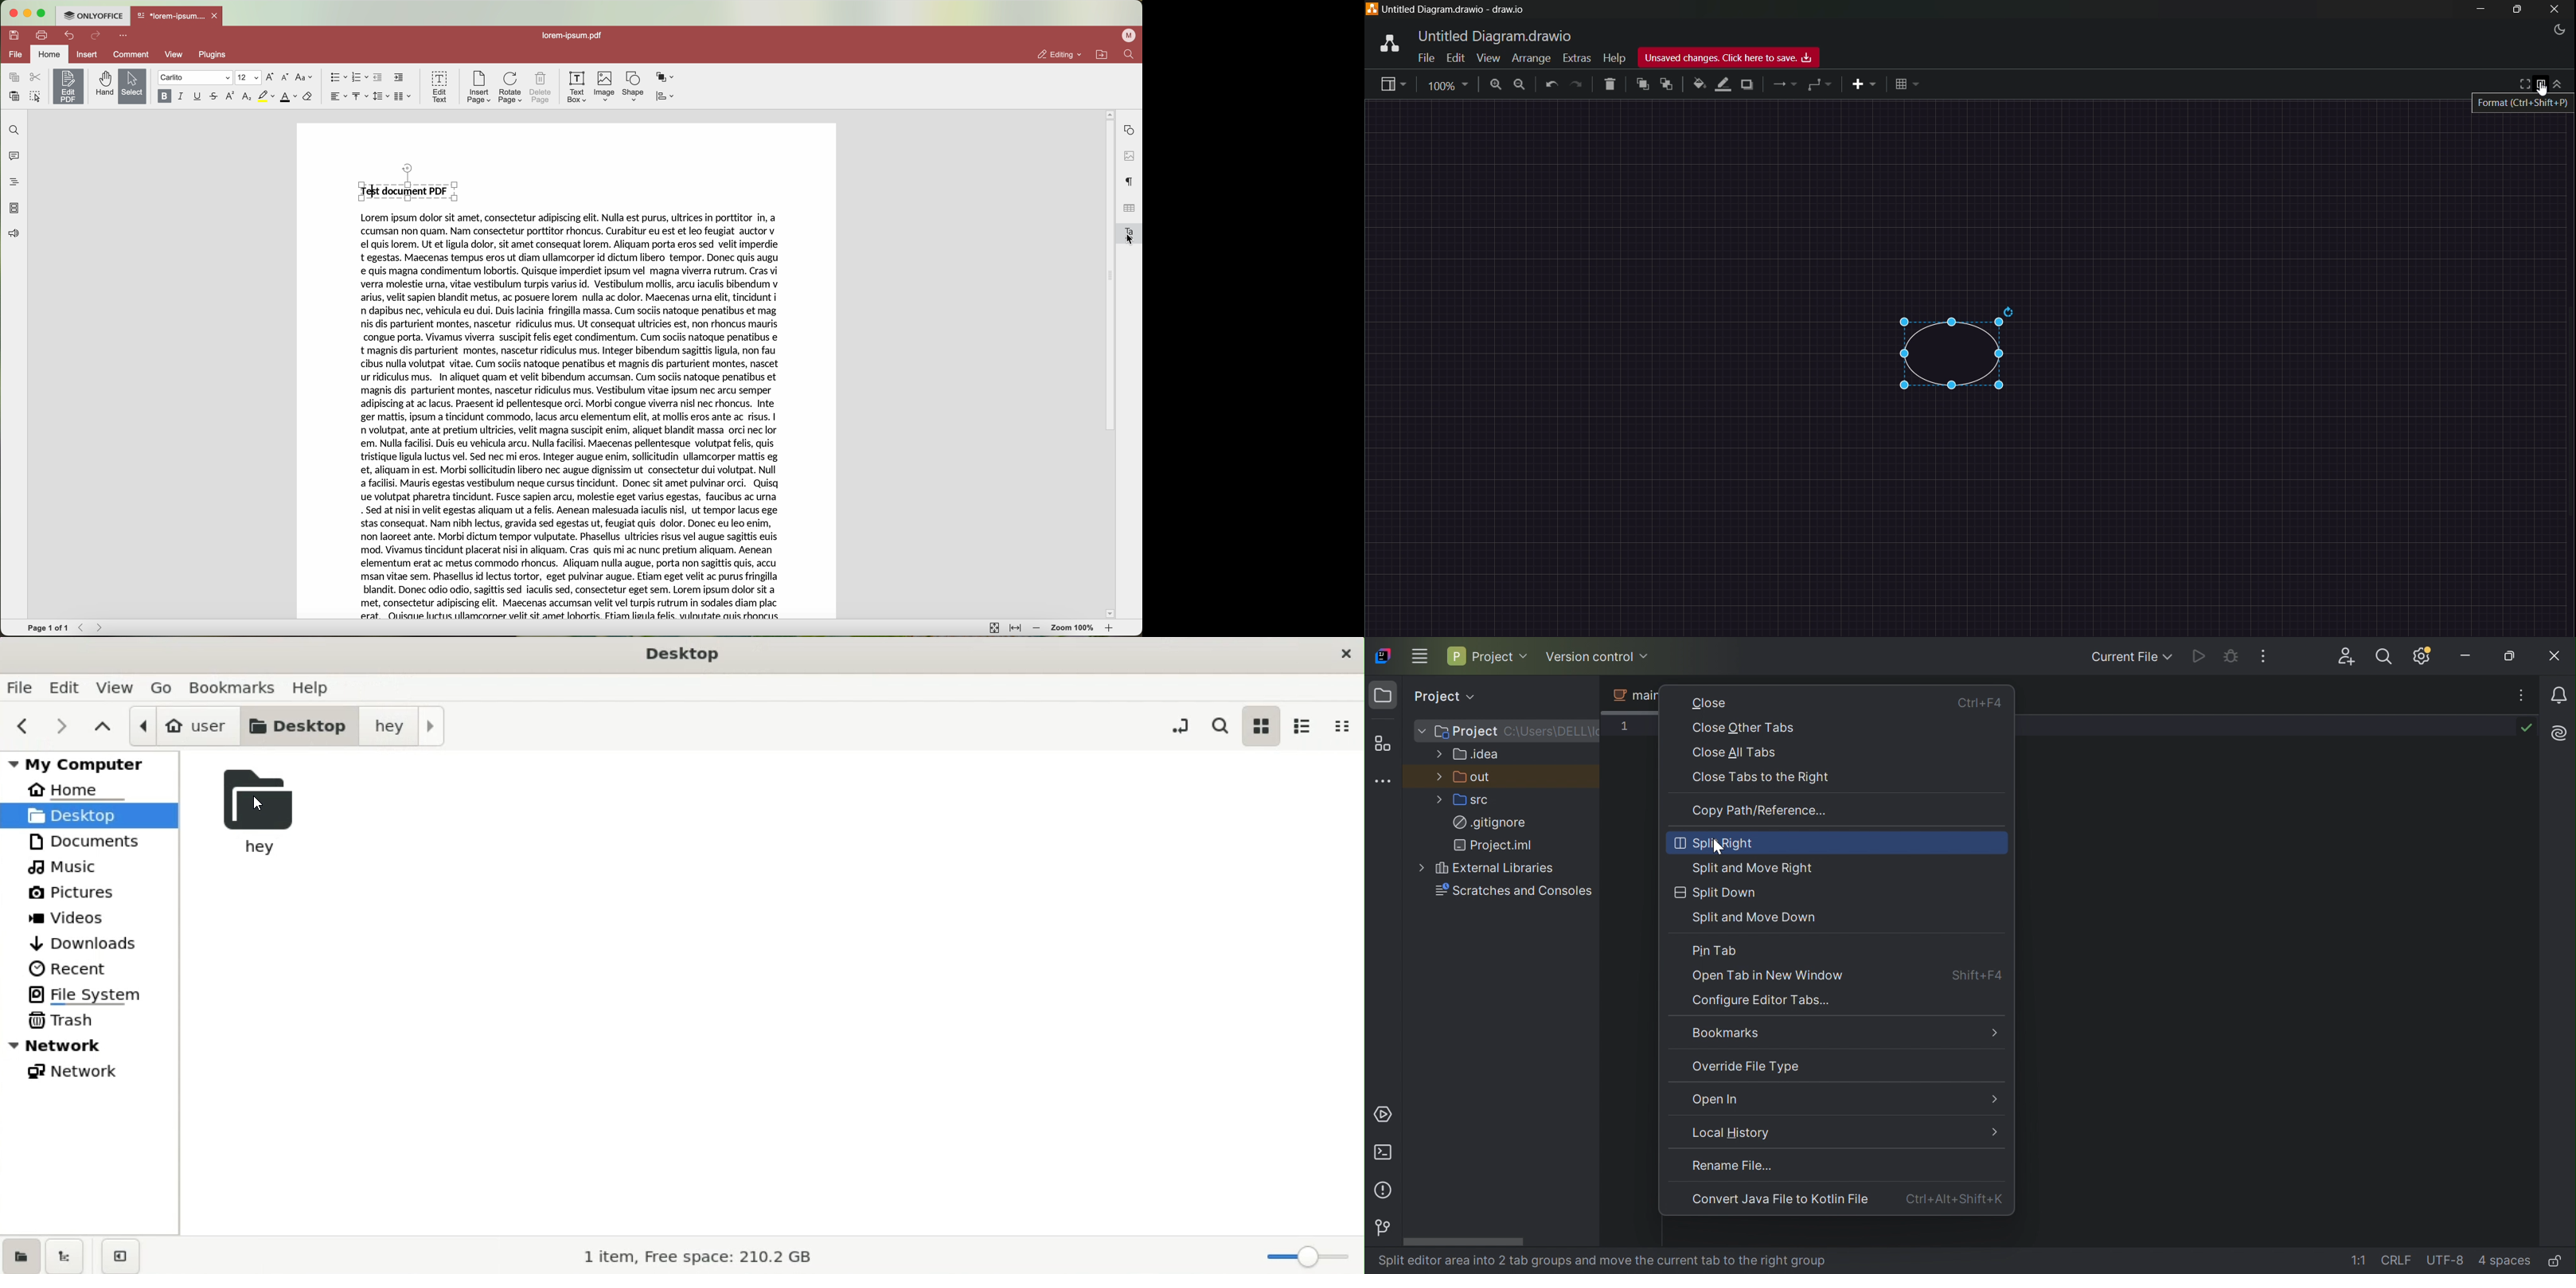 The width and height of the screenshot is (2576, 1288). What do you see at coordinates (361, 96) in the screenshot?
I see `vertical align` at bounding box center [361, 96].